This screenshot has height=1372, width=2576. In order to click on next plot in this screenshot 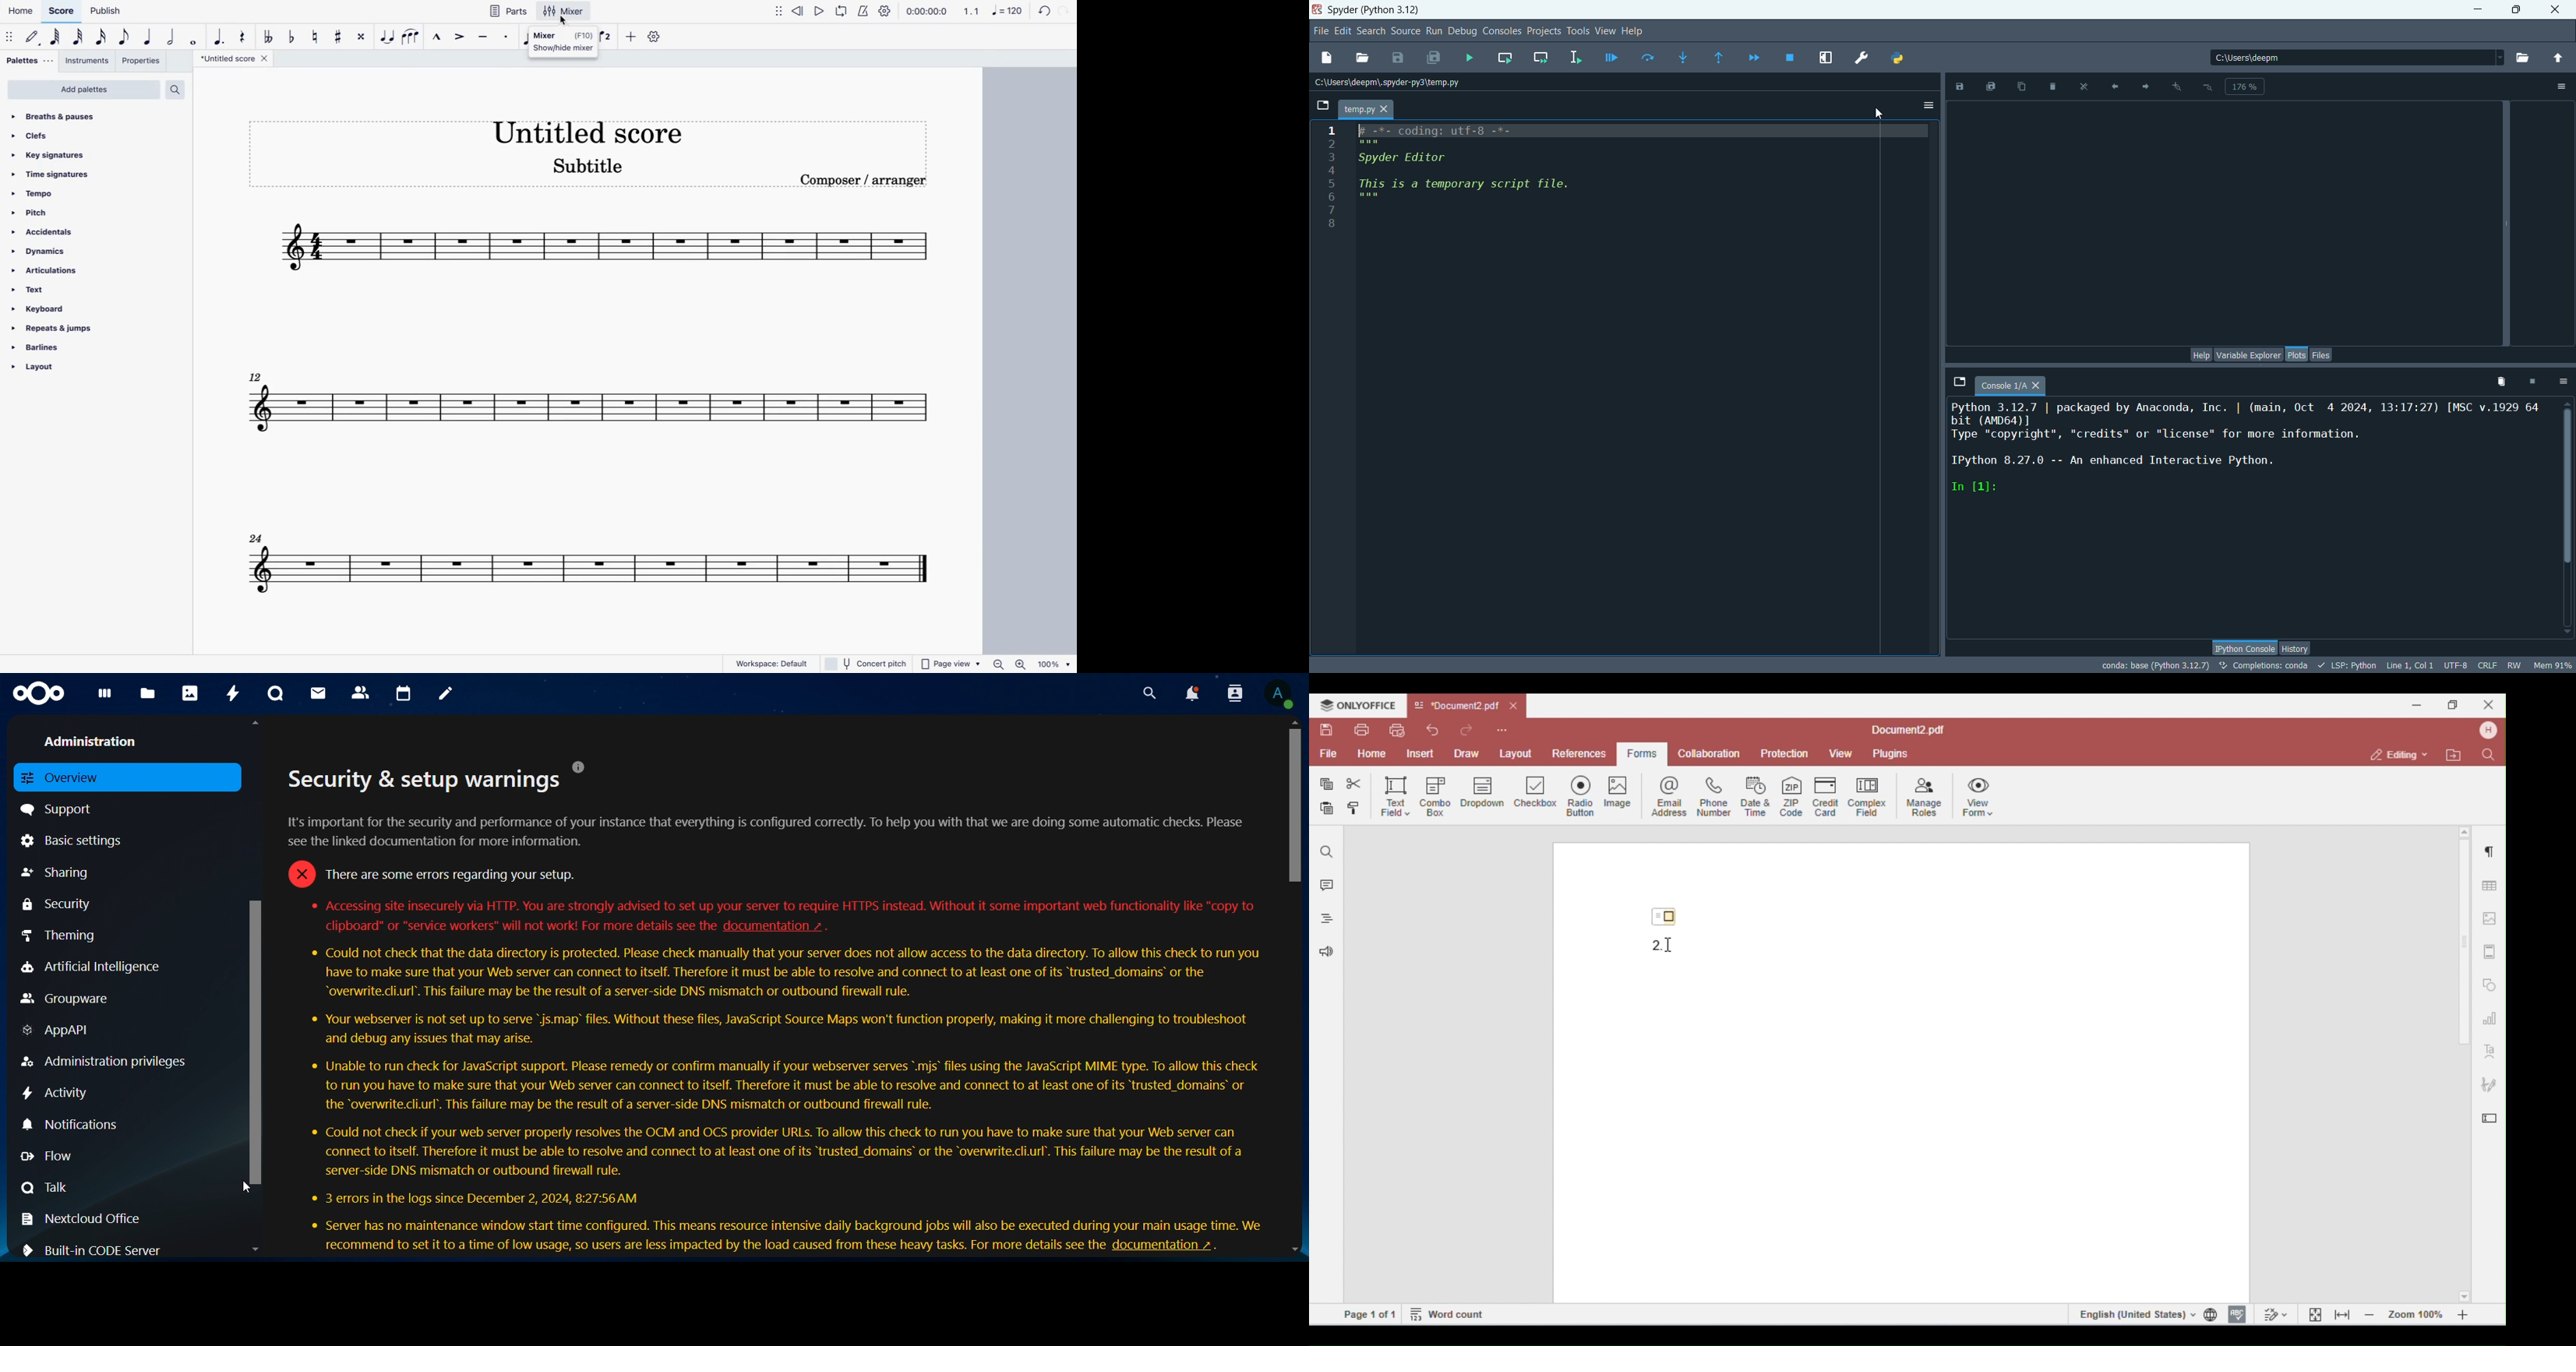, I will do `click(2143, 86)`.